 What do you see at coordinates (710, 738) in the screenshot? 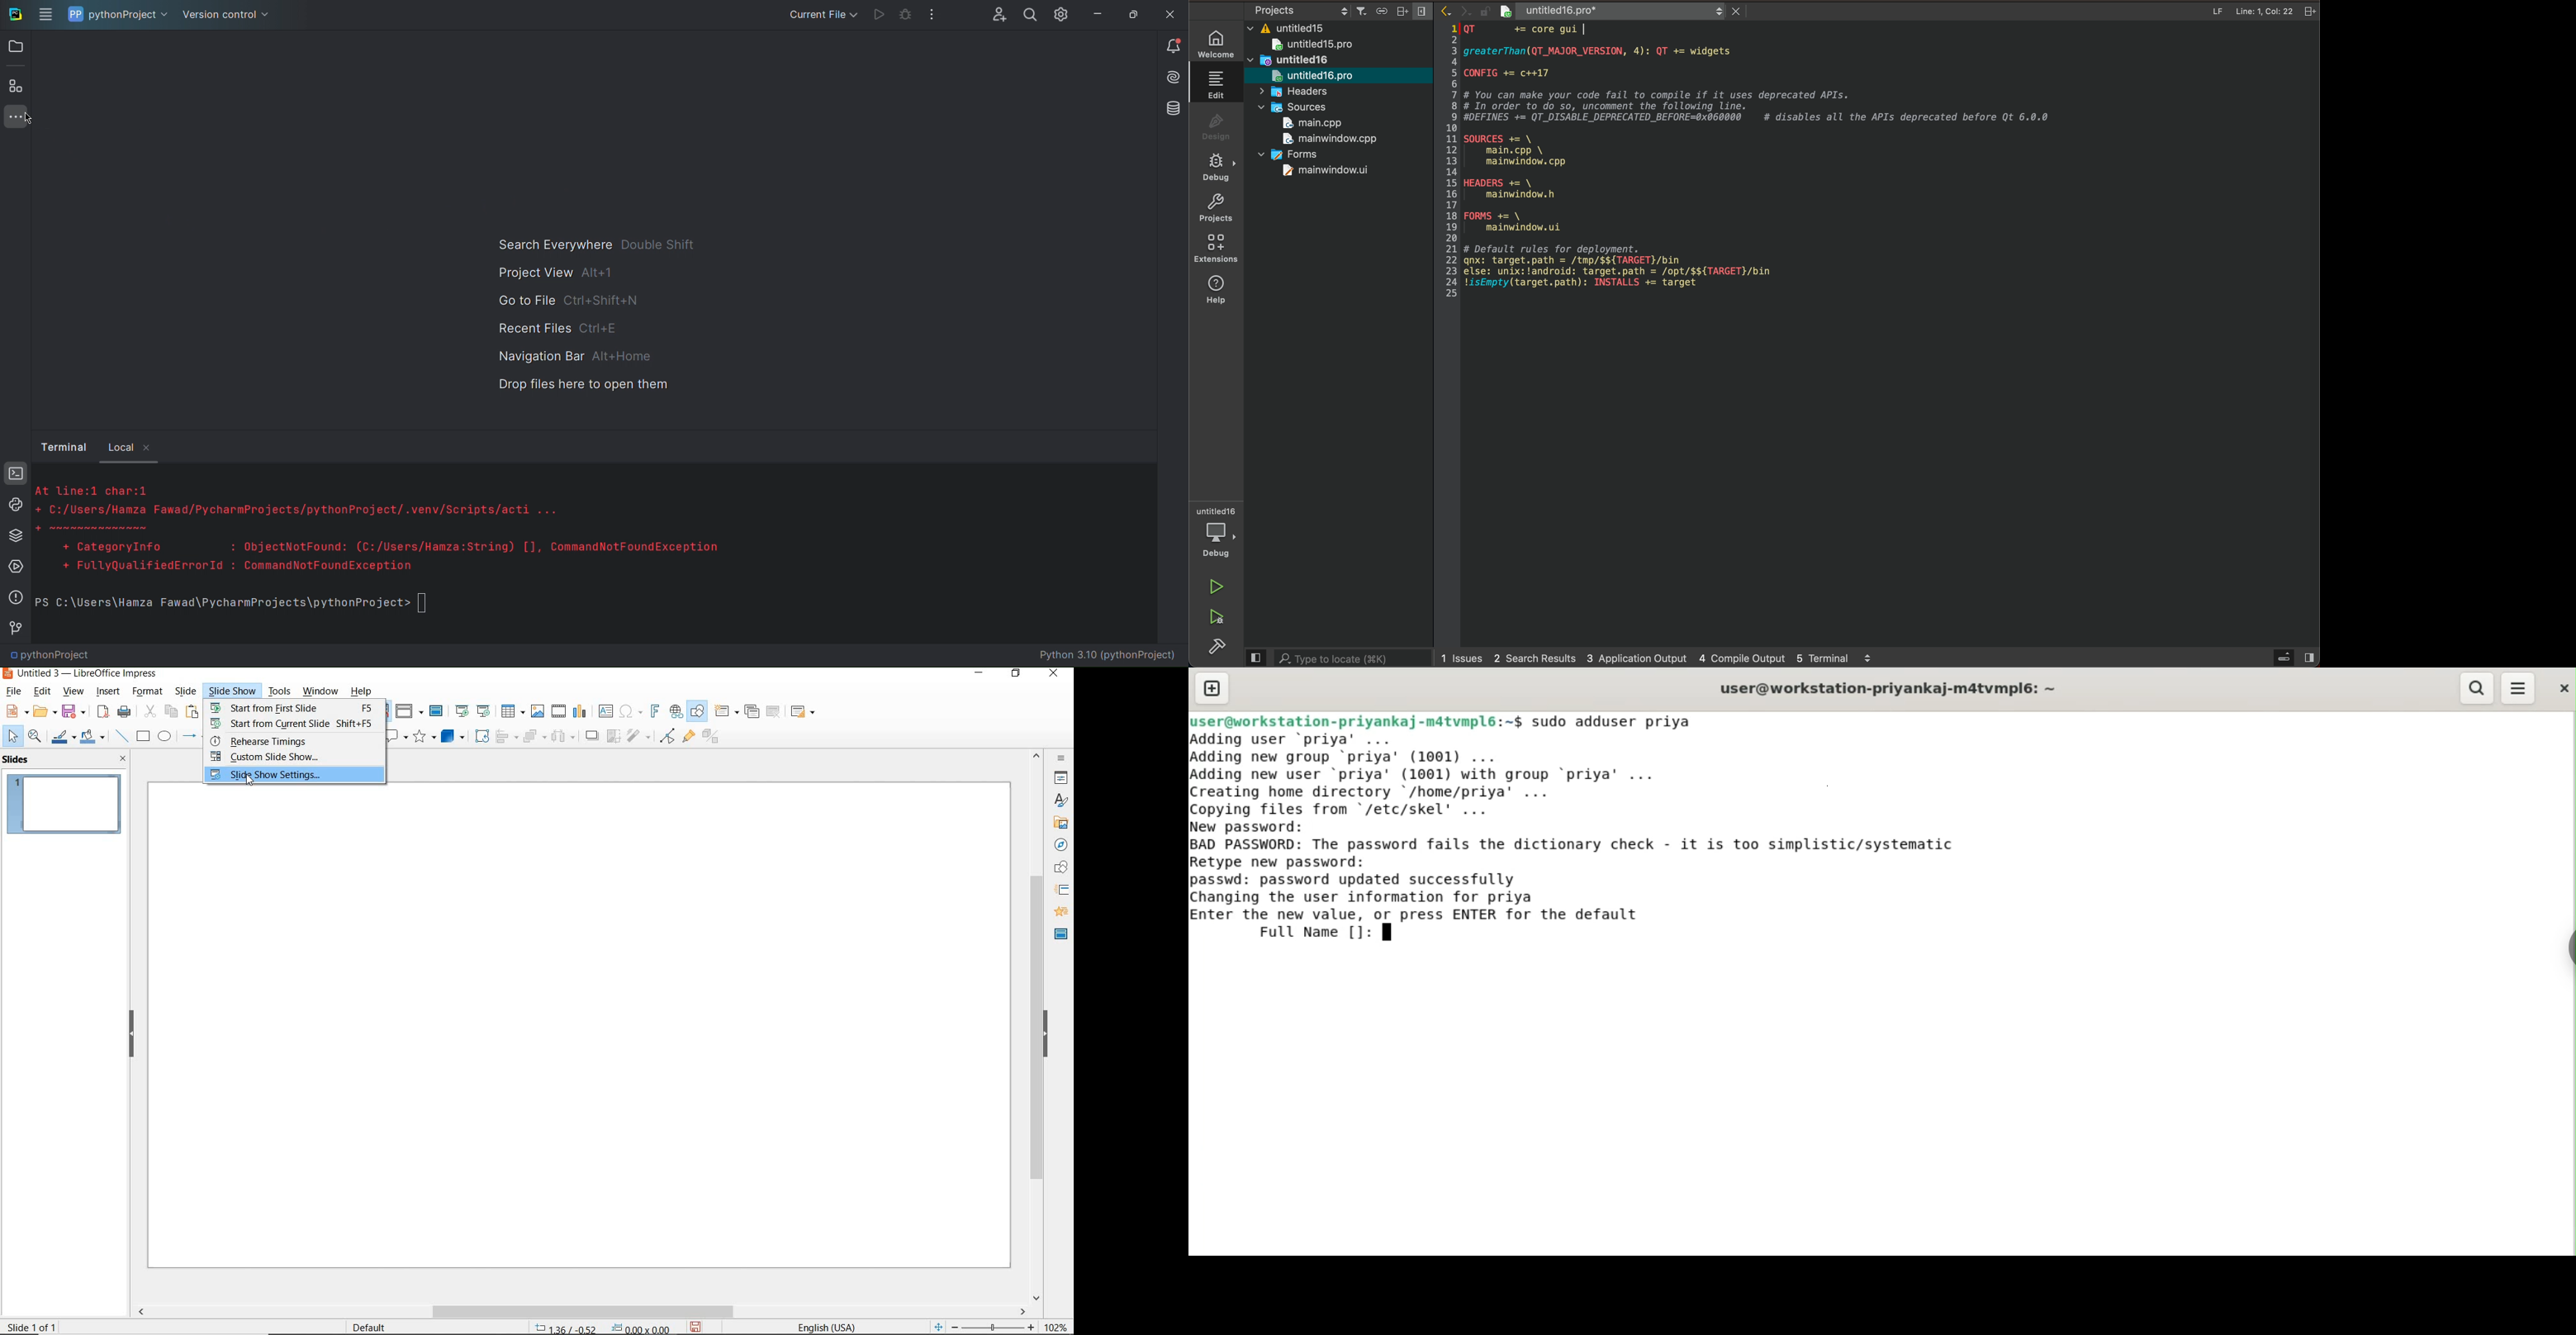
I see `TOGGLE EXTRUSION` at bounding box center [710, 738].